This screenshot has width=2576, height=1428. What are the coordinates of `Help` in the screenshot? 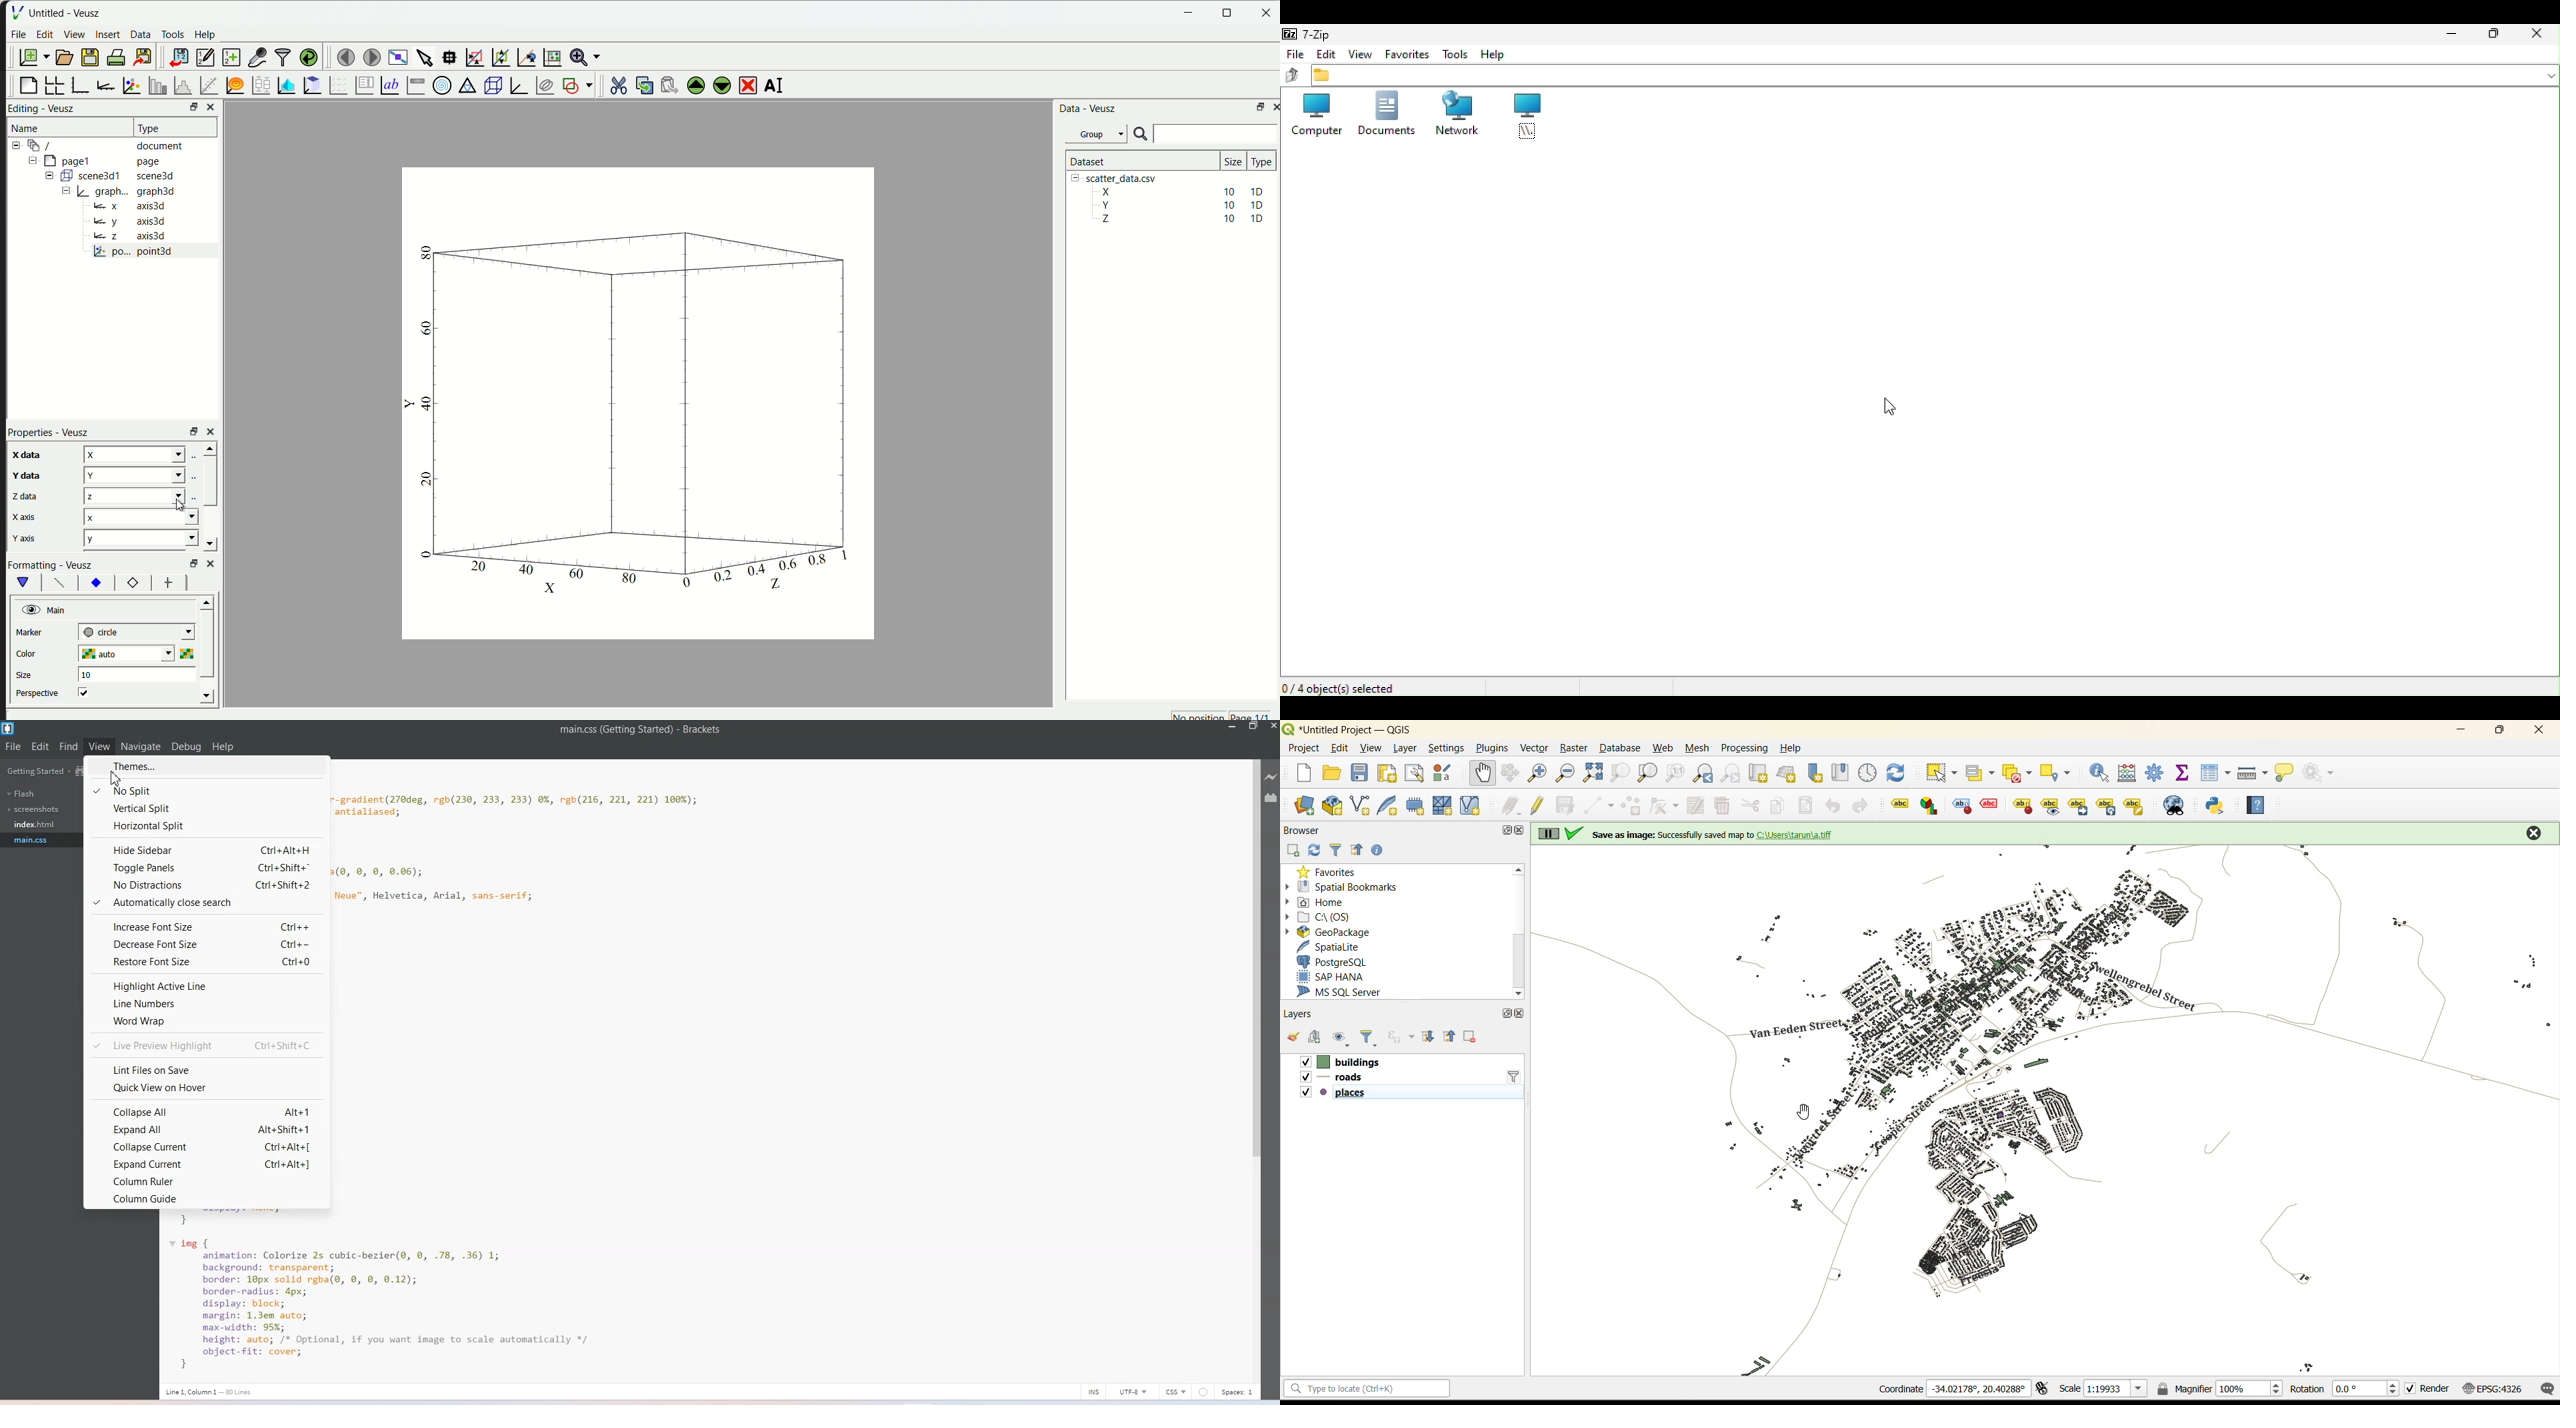 It's located at (205, 33).